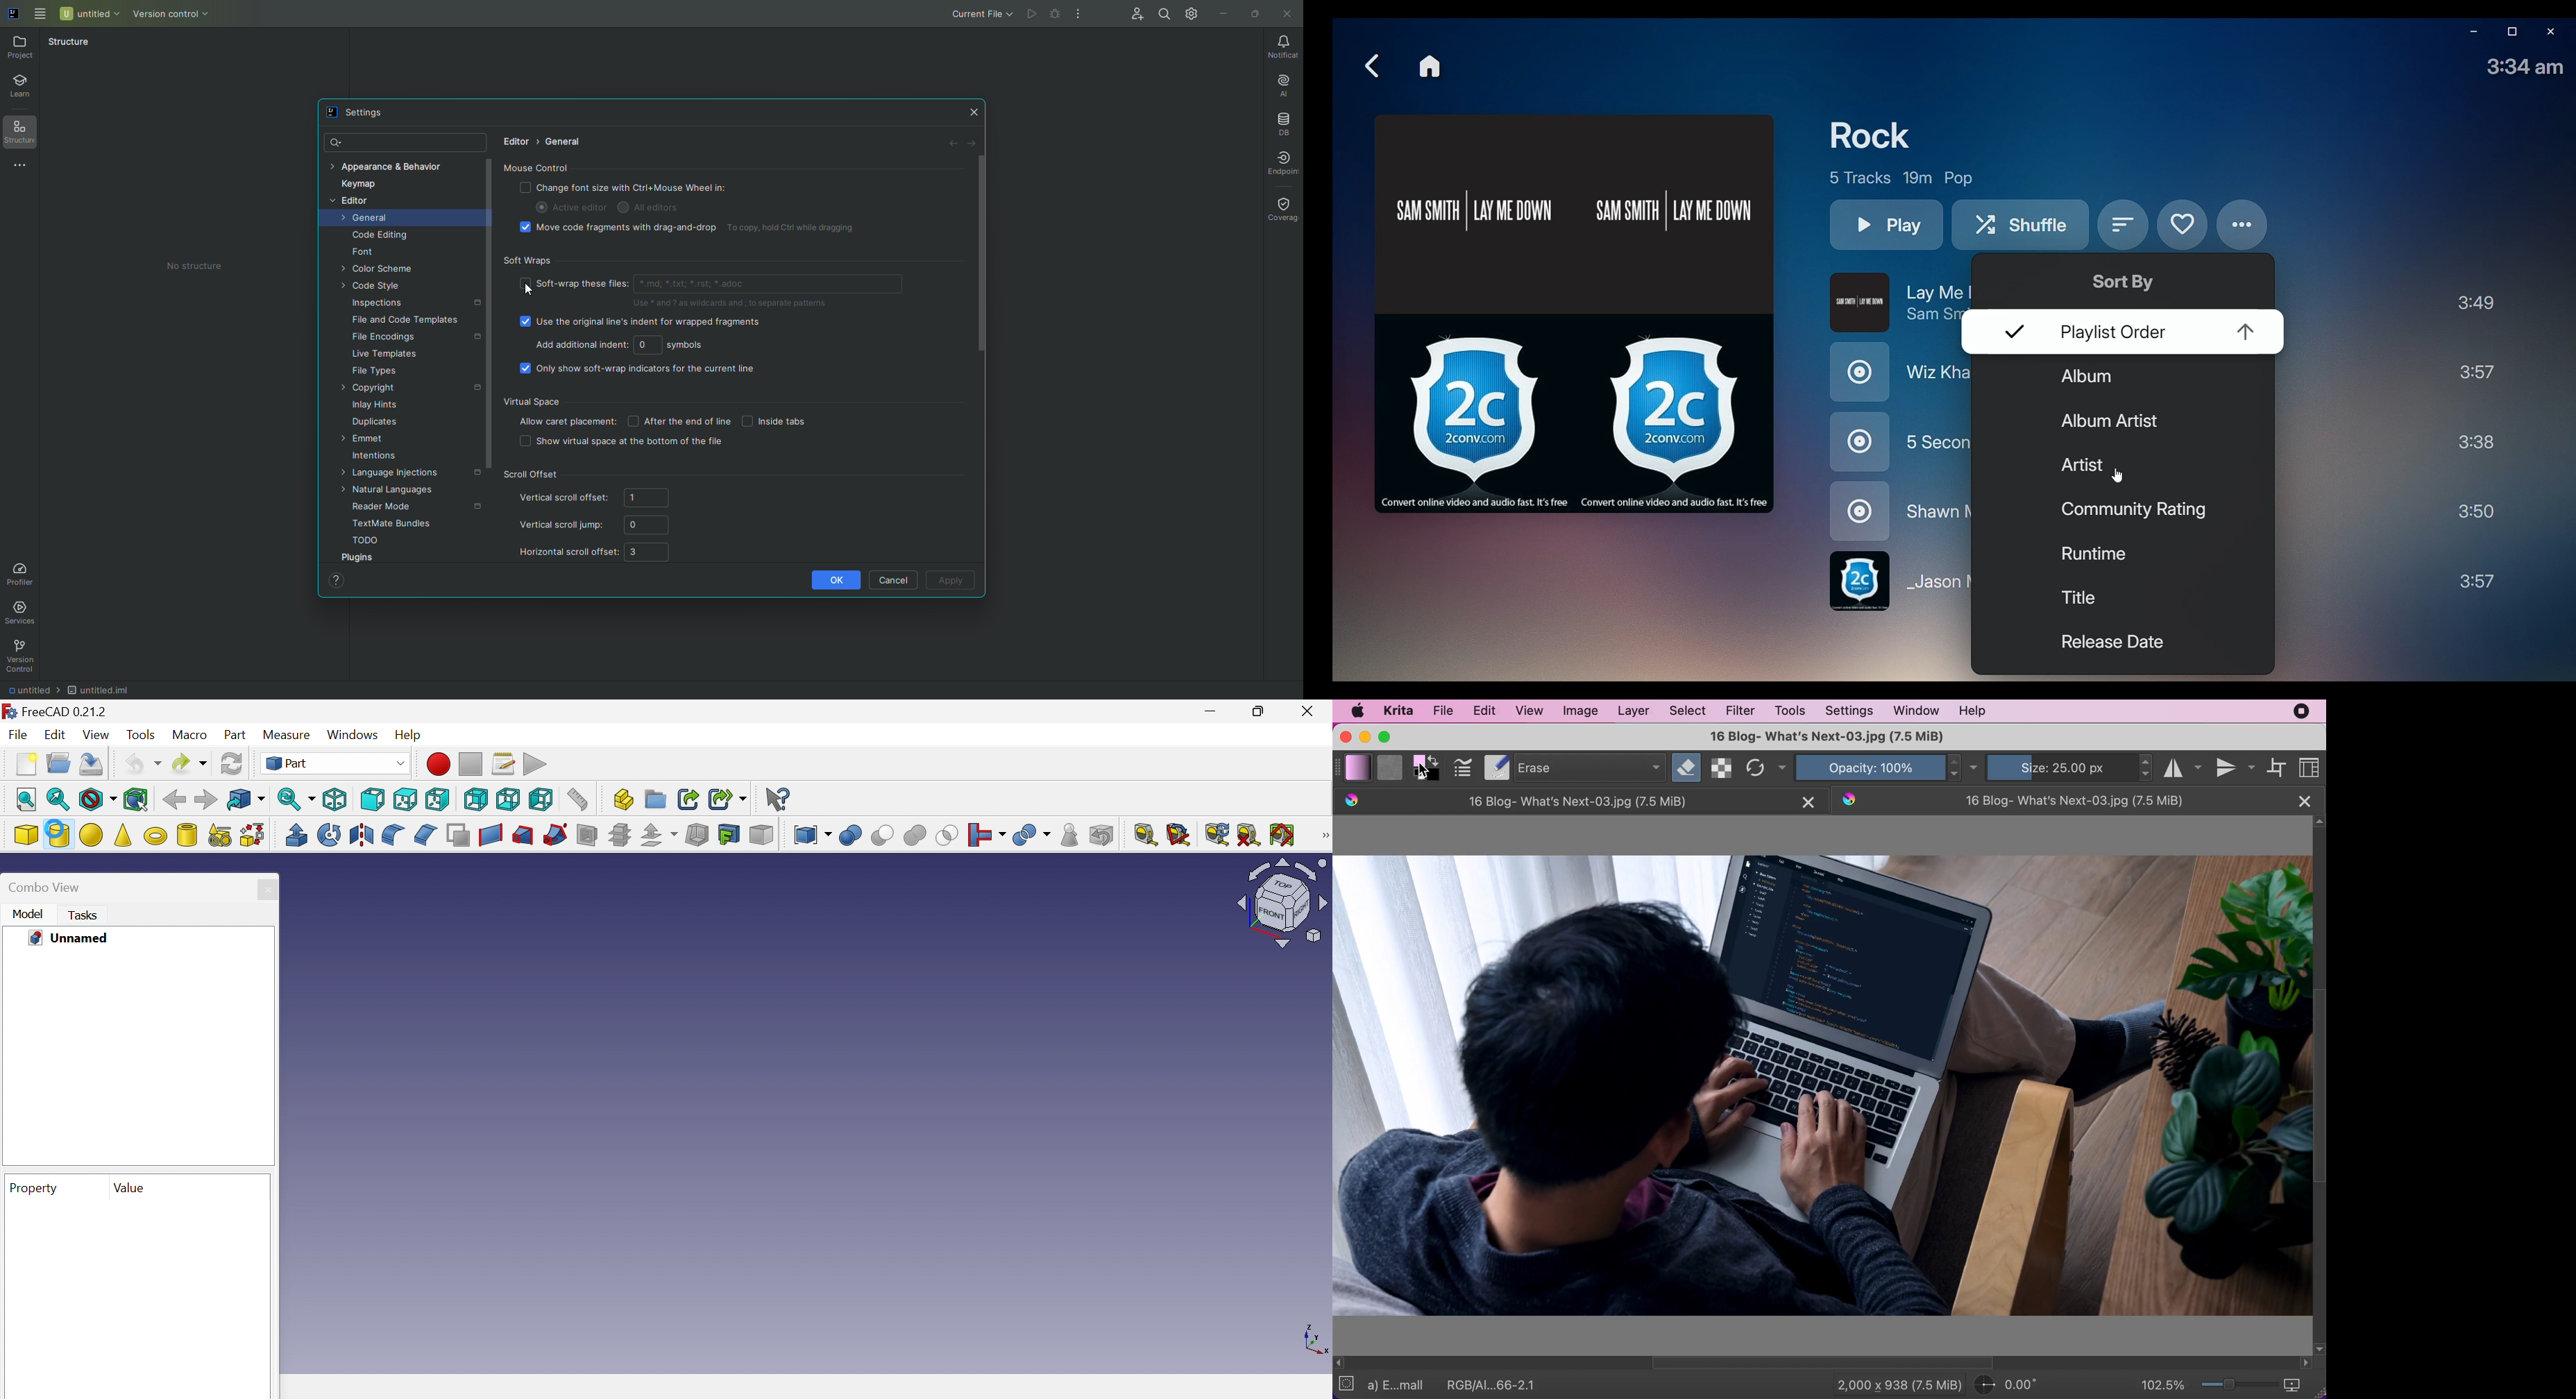  I want to click on OK, so click(839, 582).